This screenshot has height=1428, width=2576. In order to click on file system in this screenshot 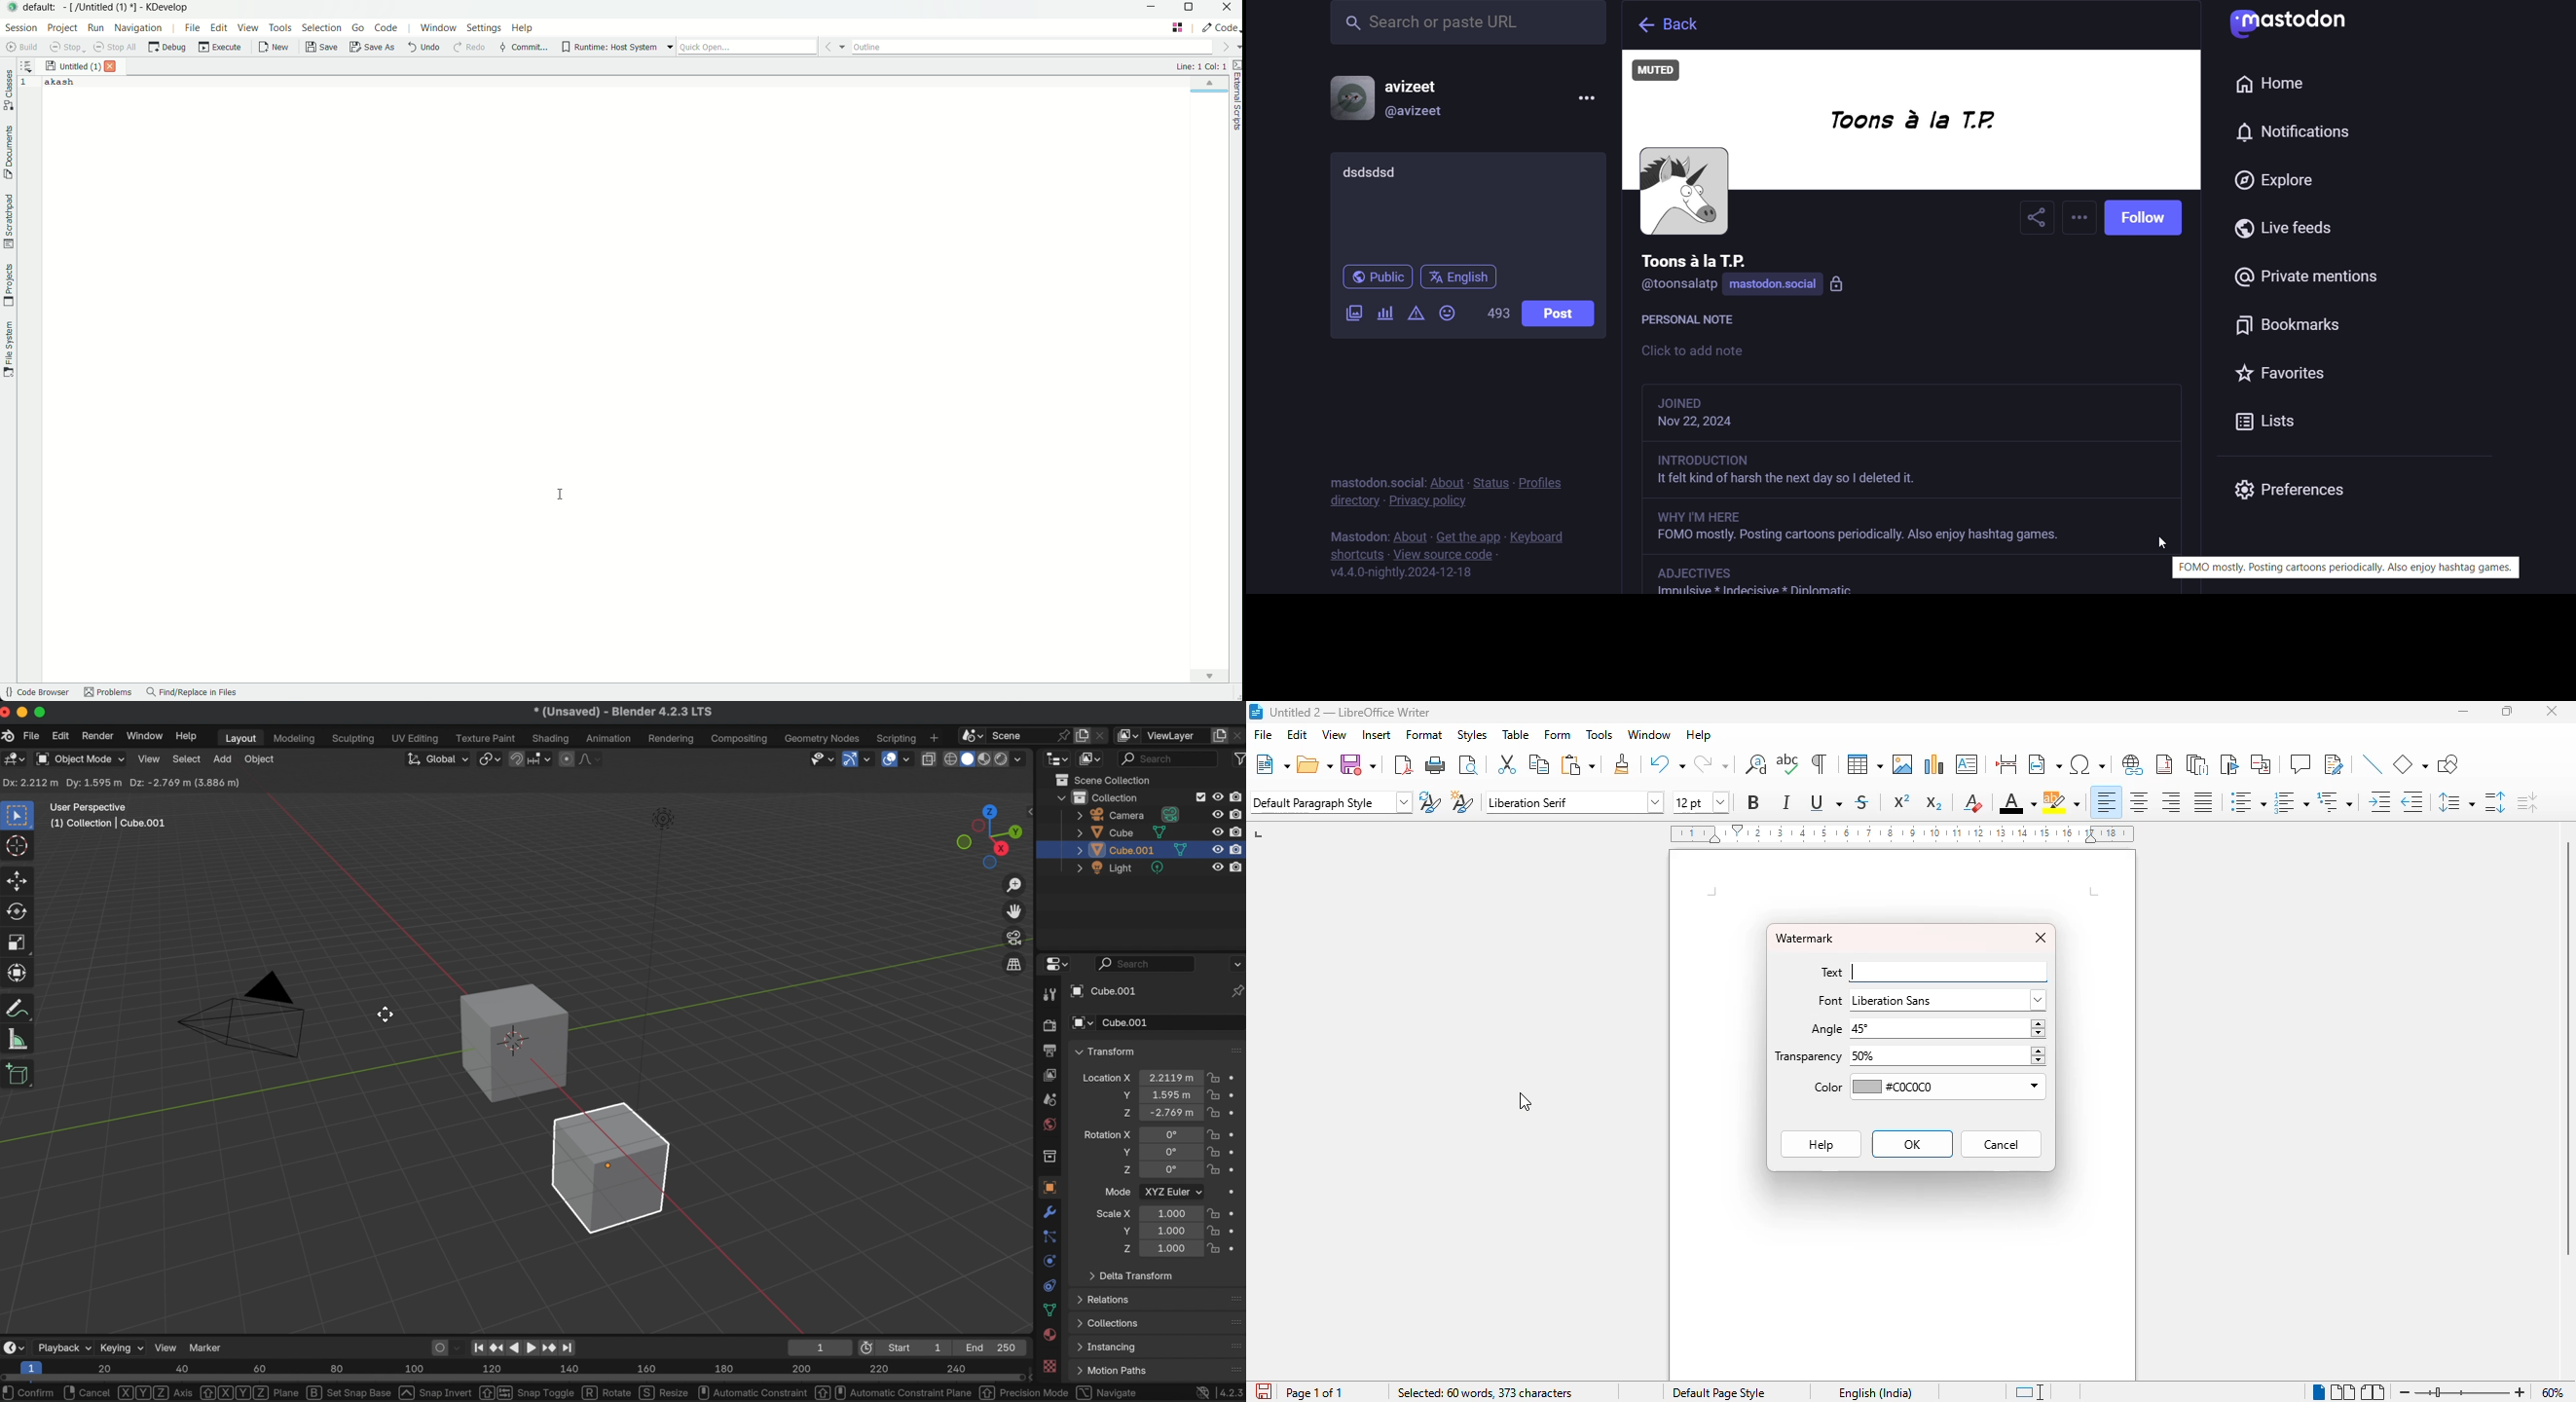, I will do `click(8, 347)`.